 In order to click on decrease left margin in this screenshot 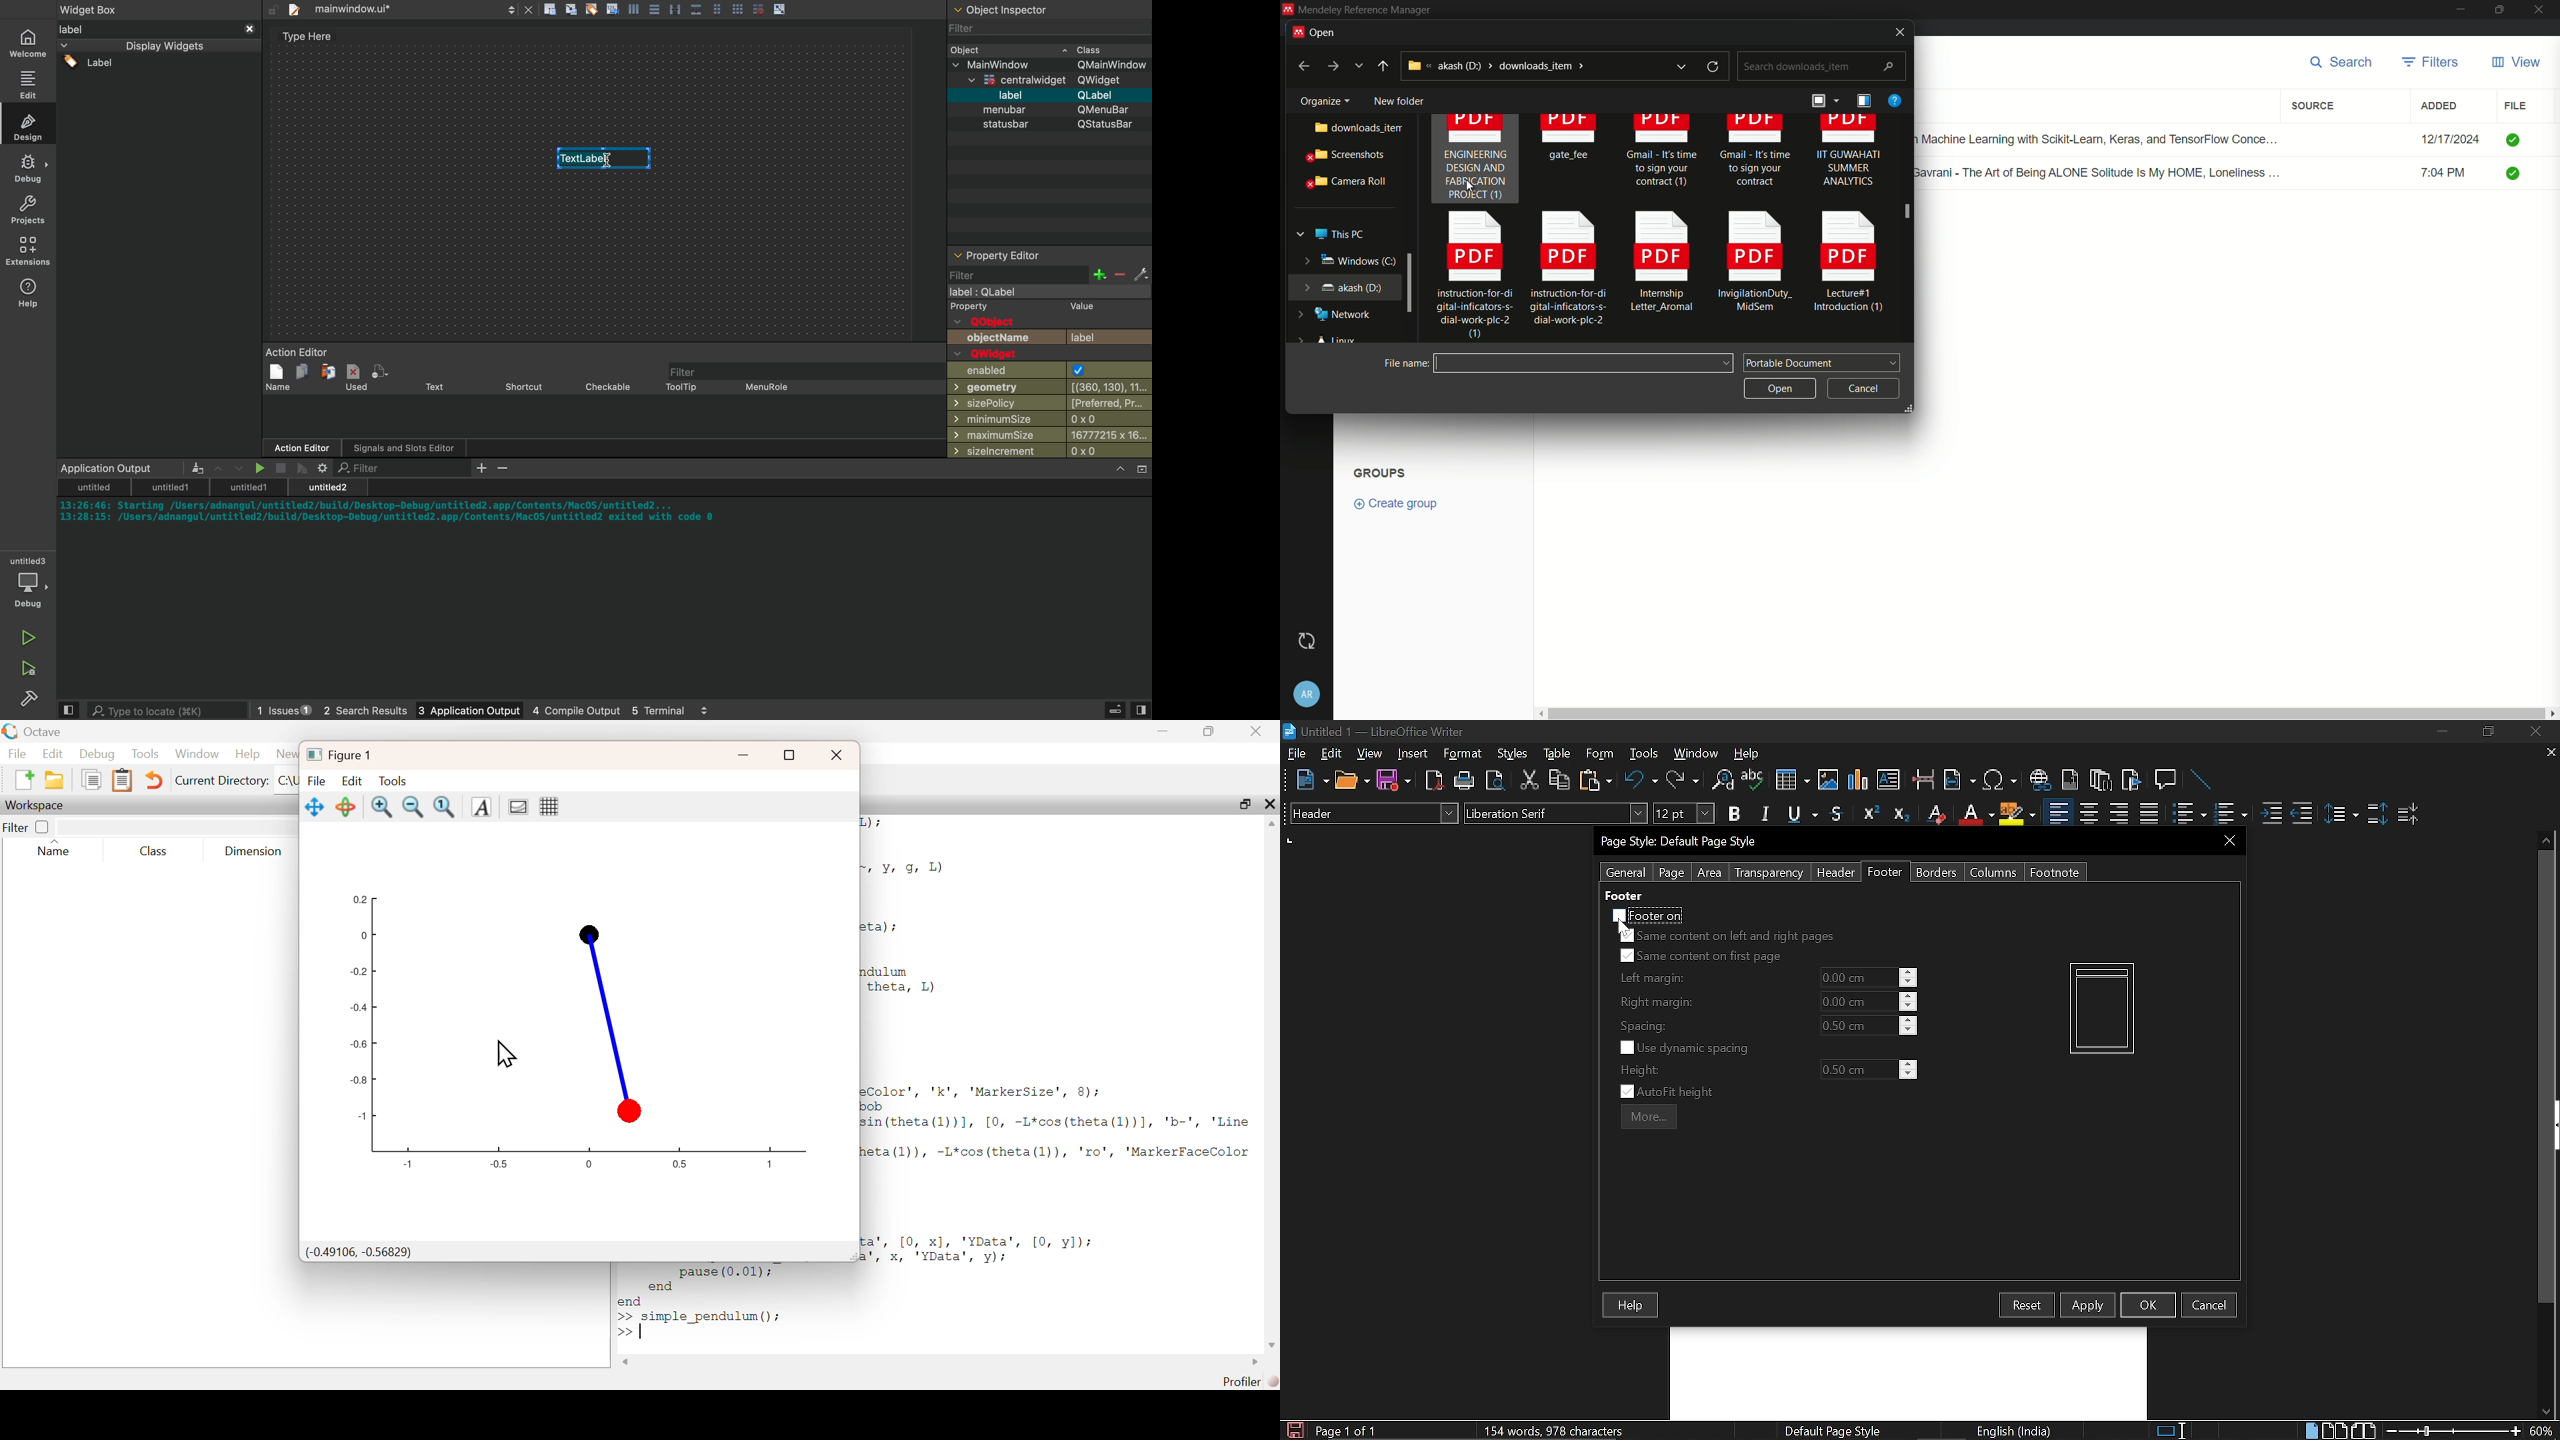, I will do `click(1909, 983)`.